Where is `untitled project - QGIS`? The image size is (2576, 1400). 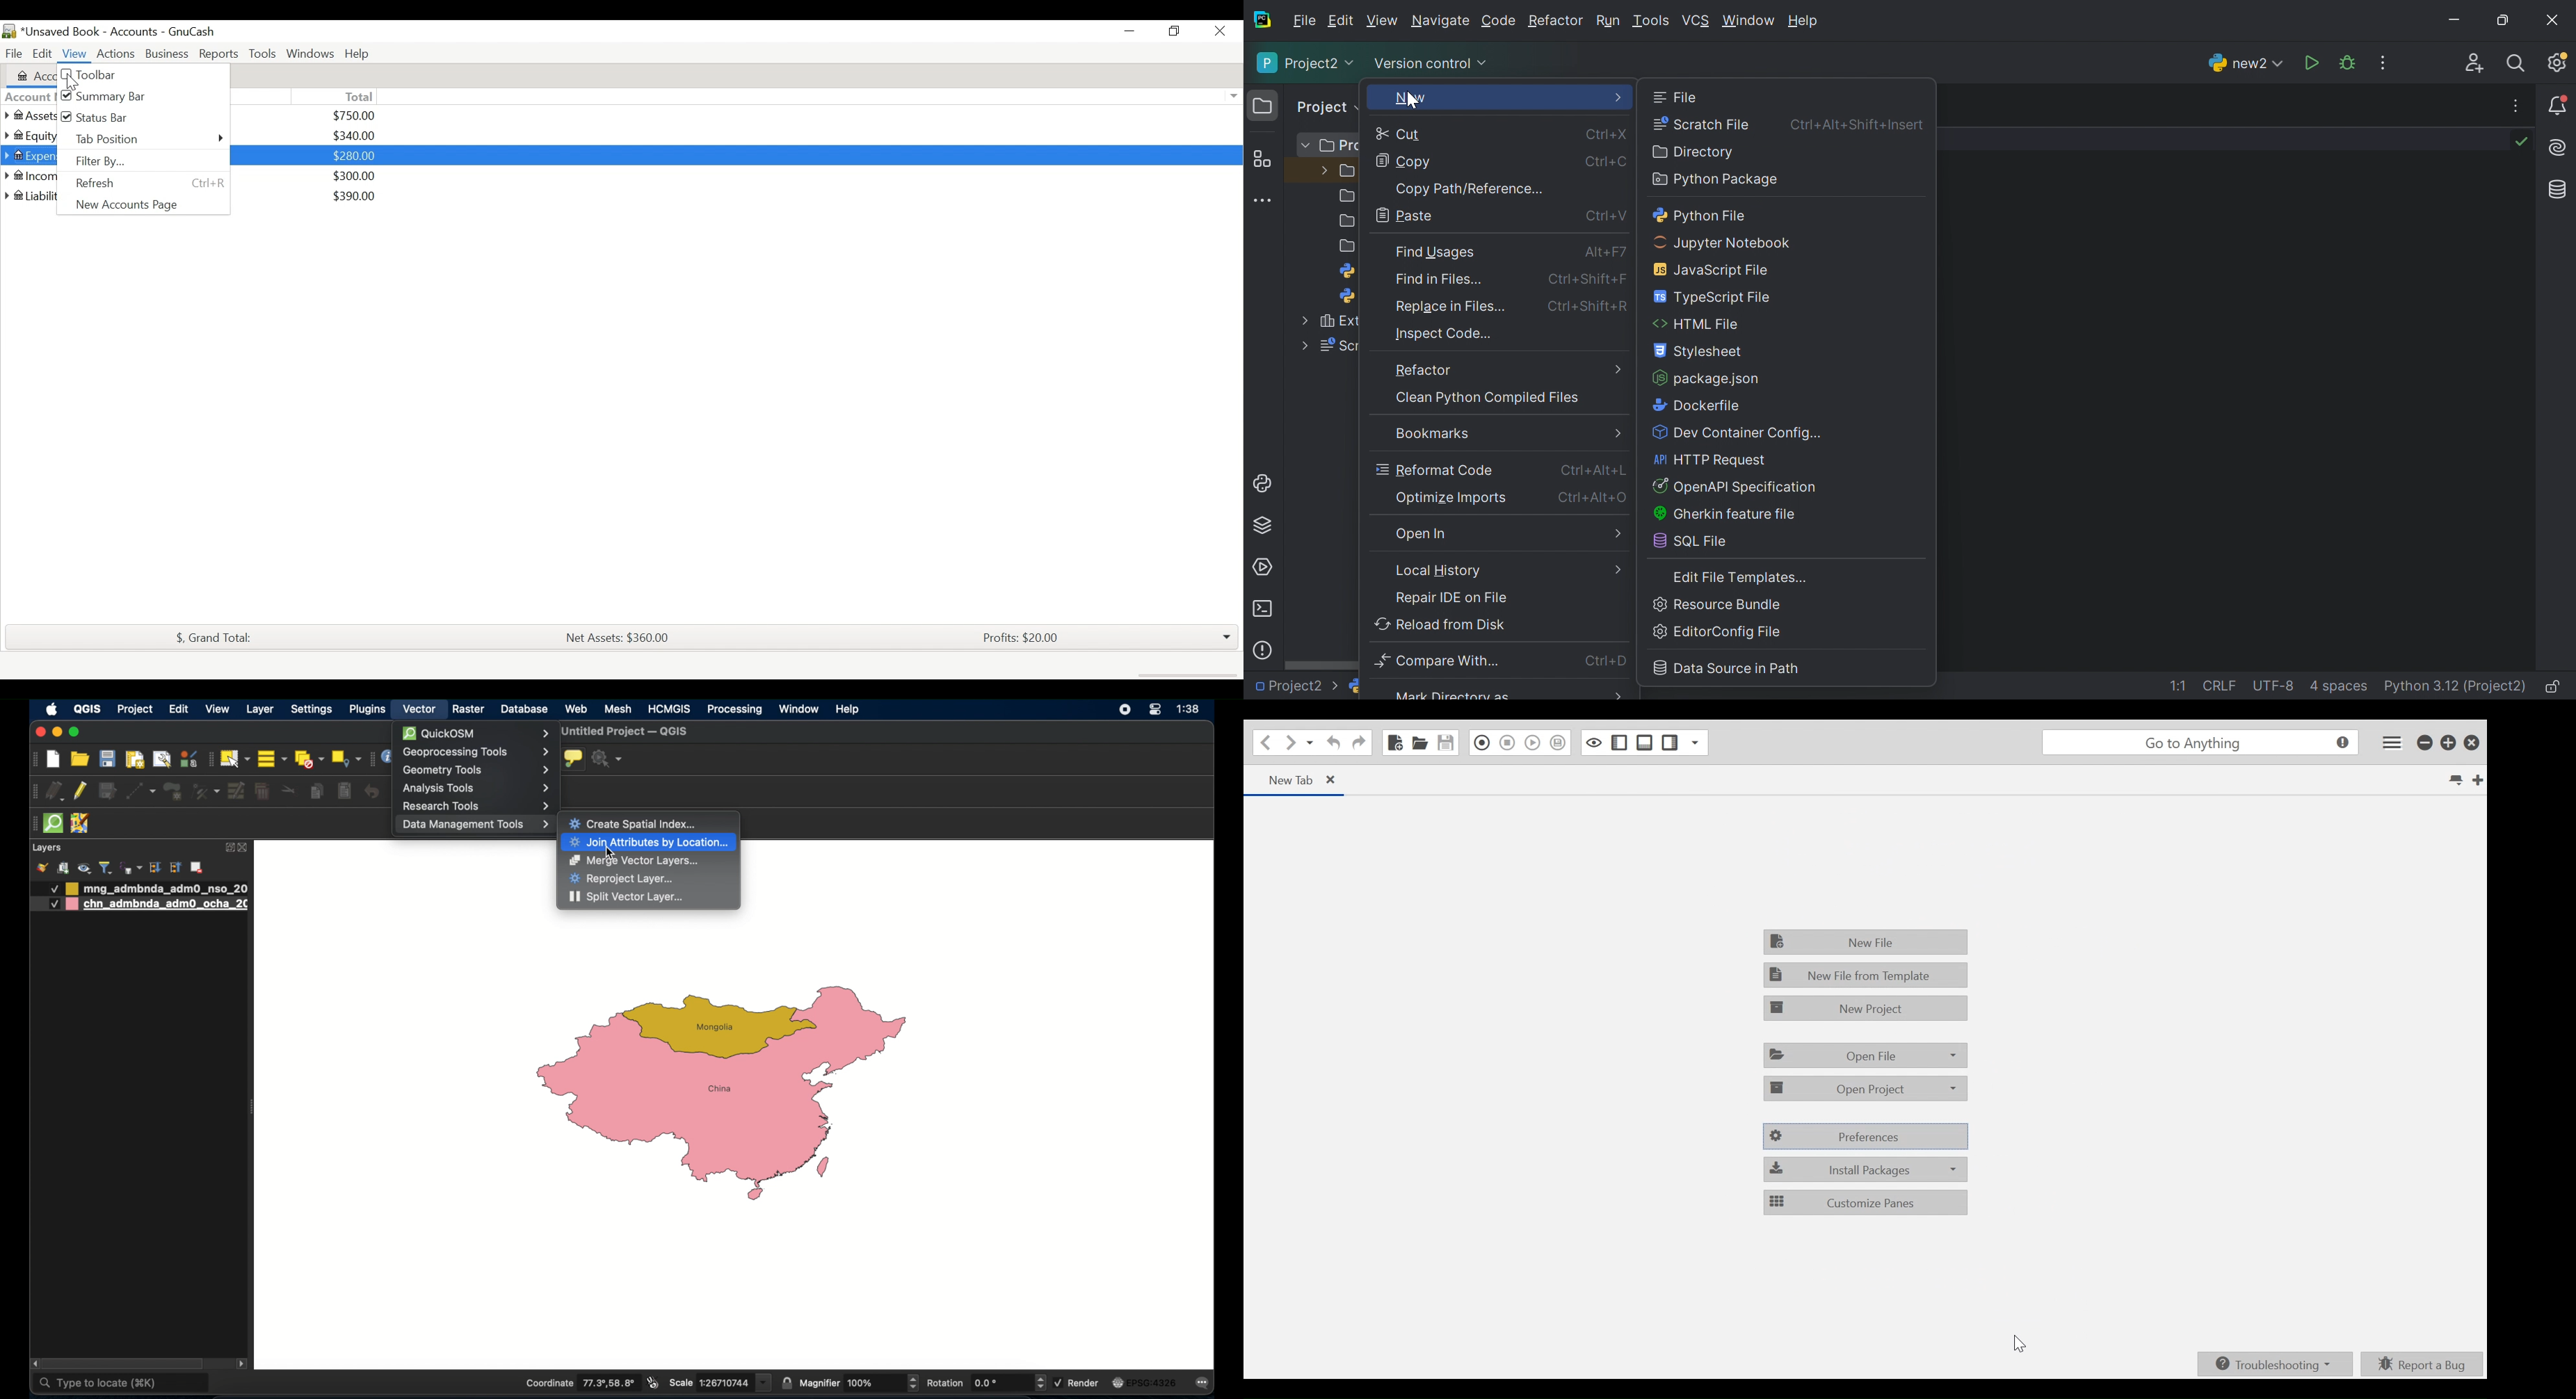 untitled project - QGIS is located at coordinates (623, 733).